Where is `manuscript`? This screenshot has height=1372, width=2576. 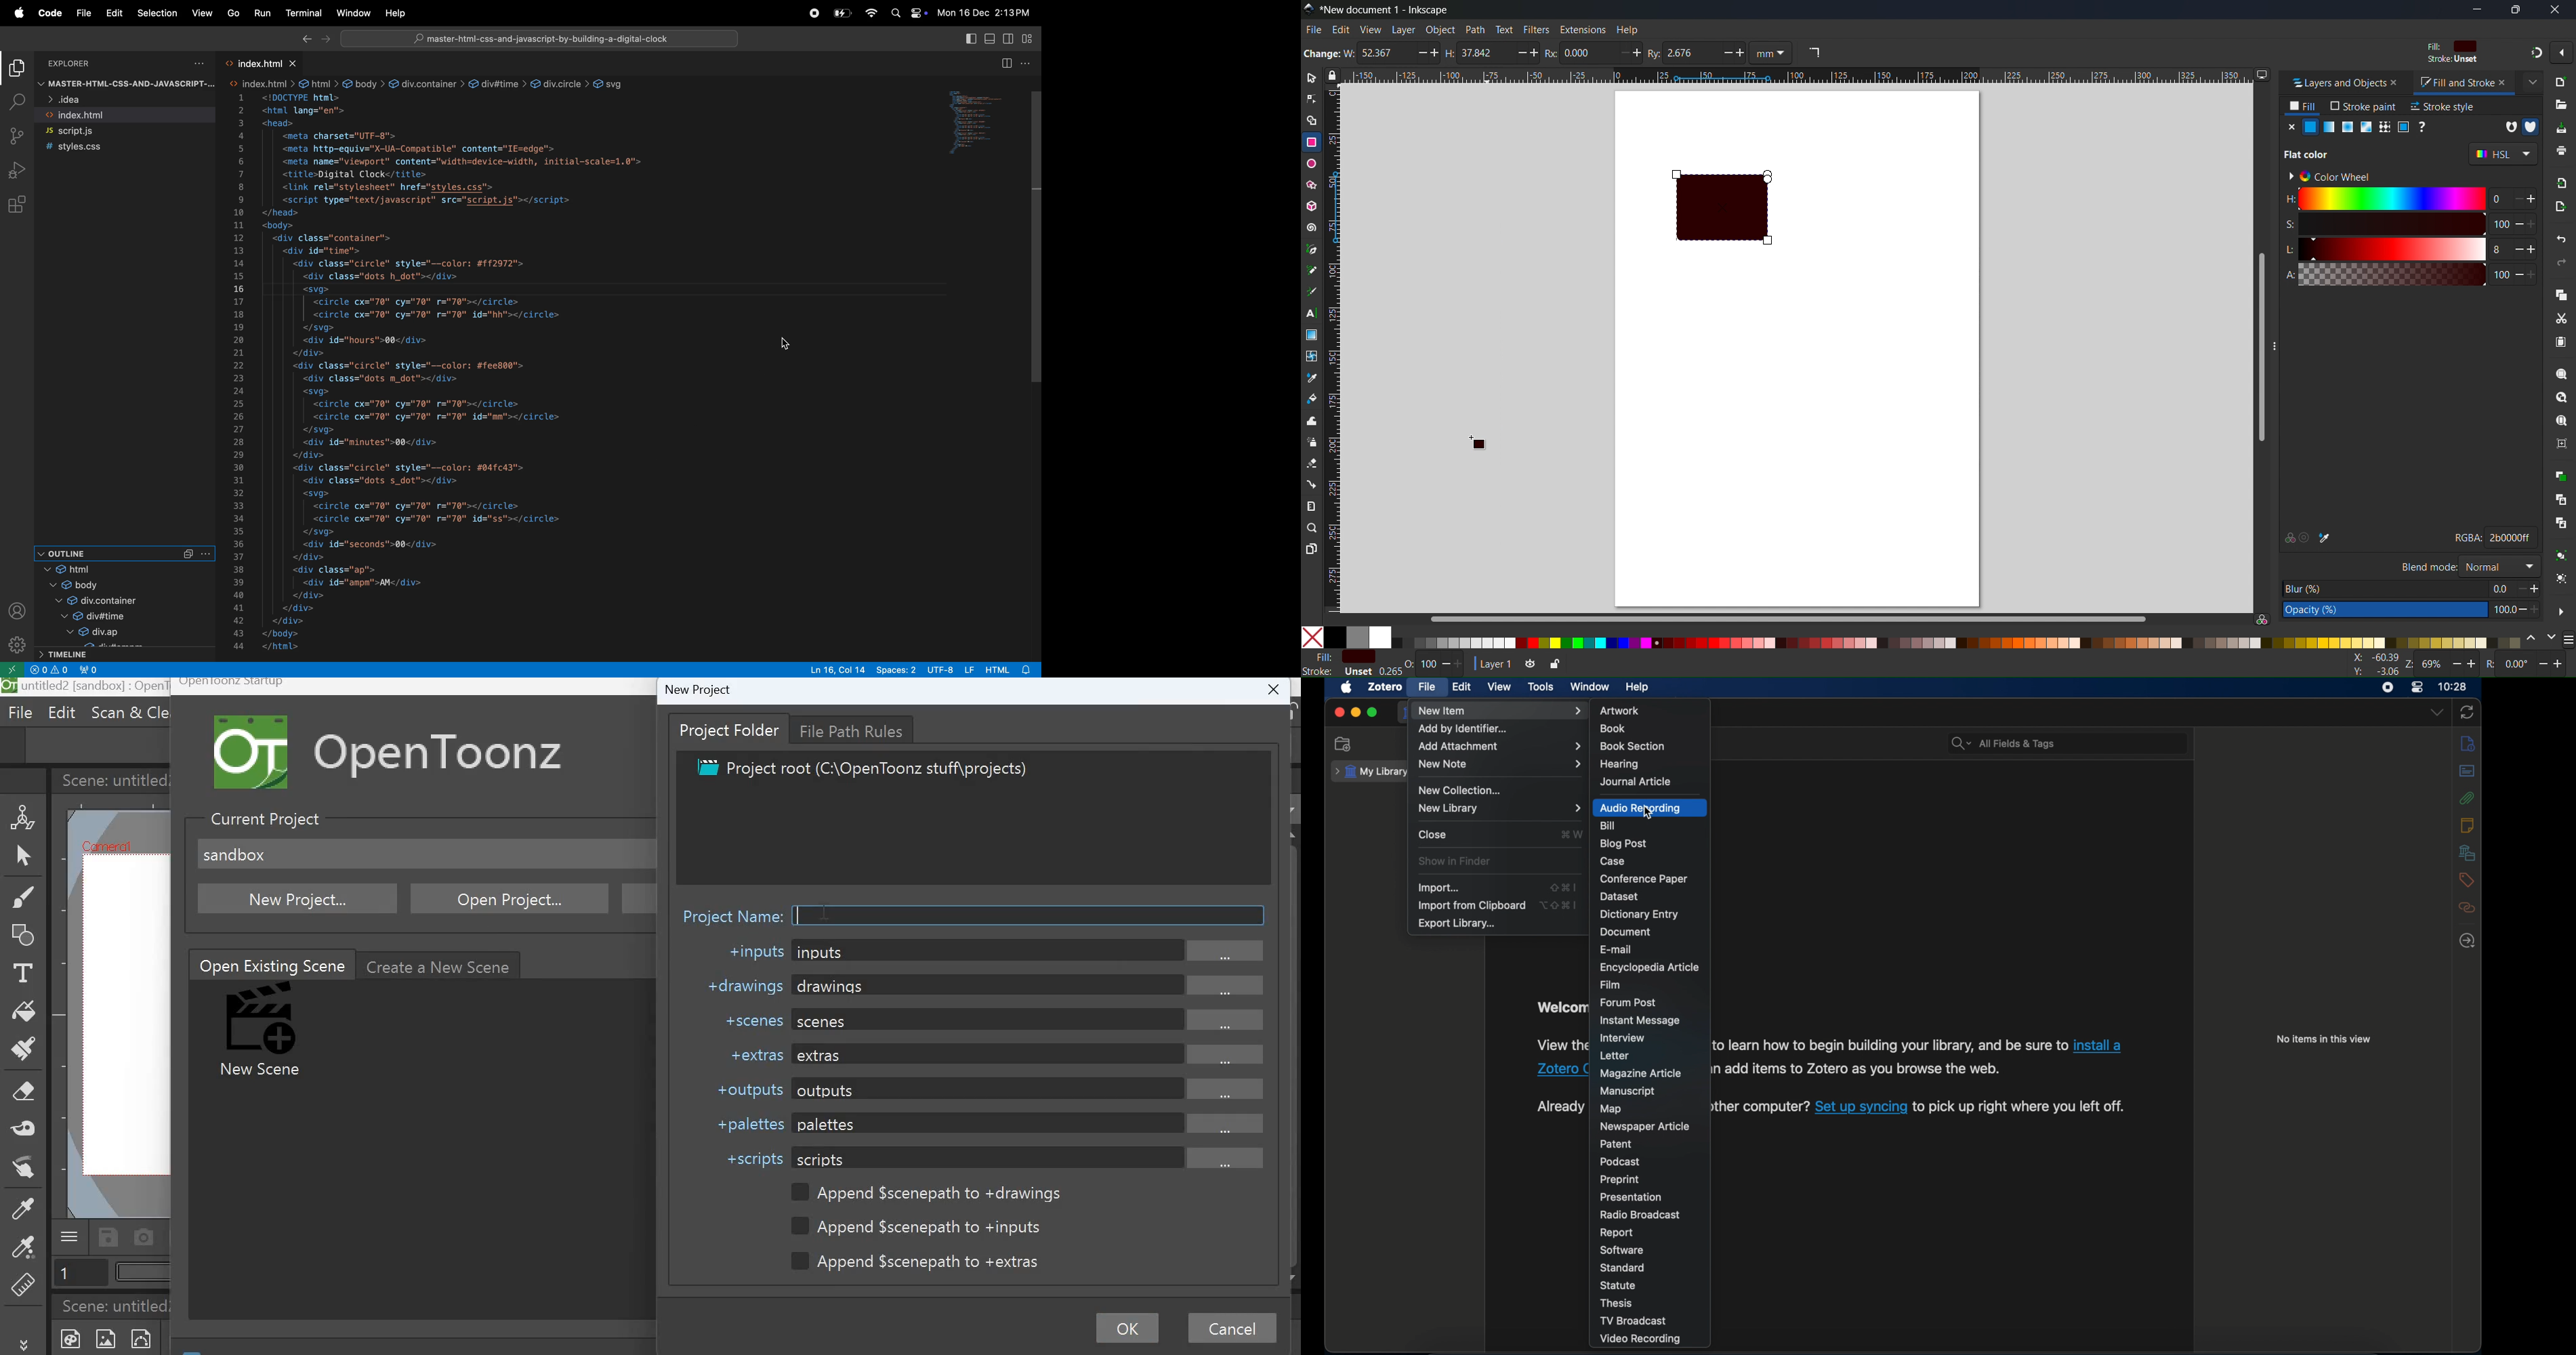 manuscript is located at coordinates (1628, 1091).